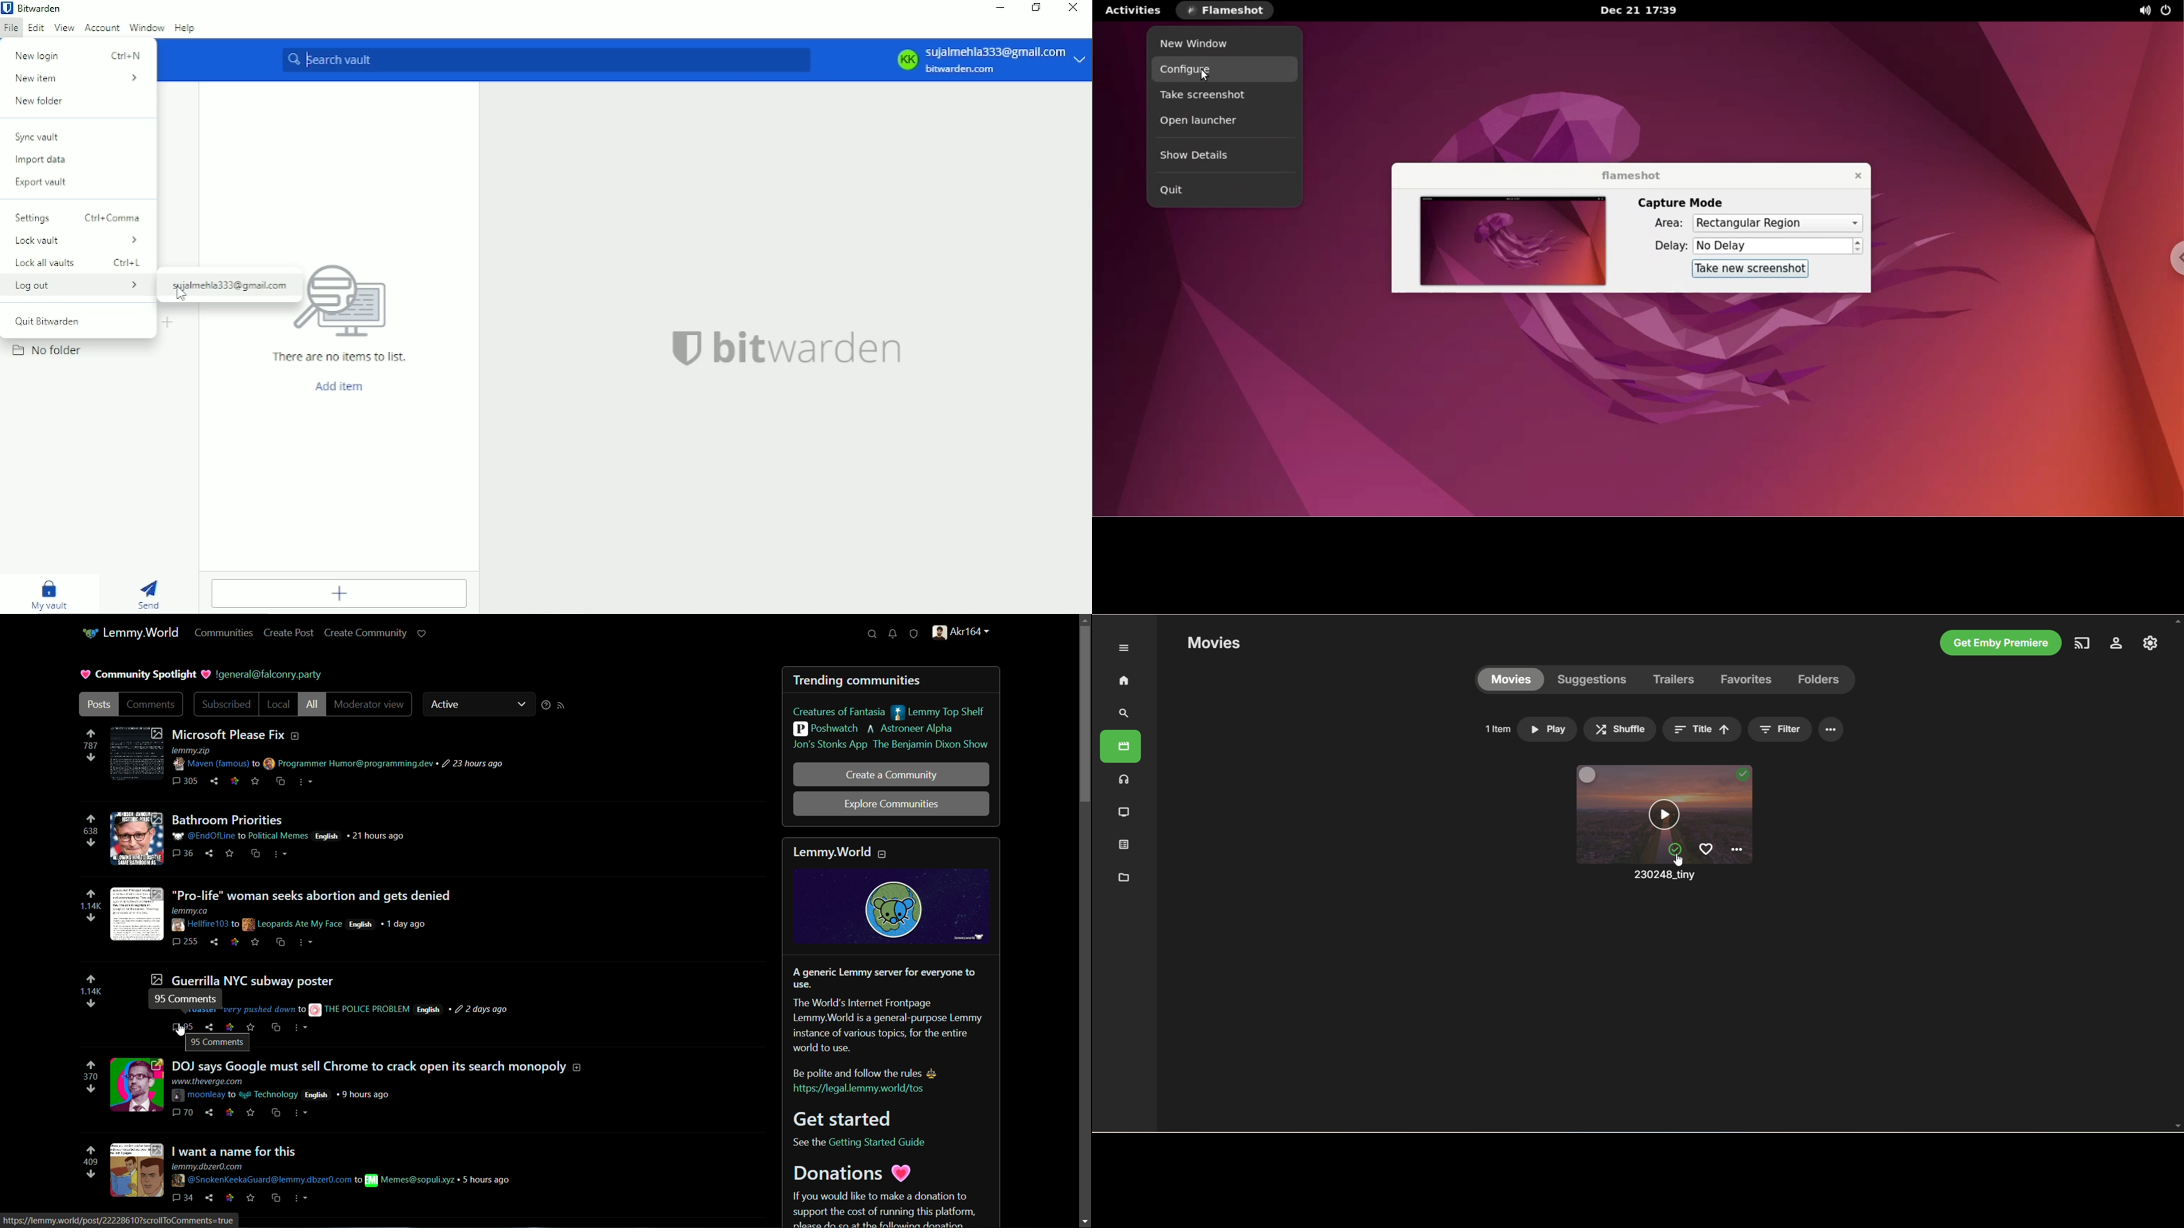 This screenshot has height=1232, width=2184. Describe the element at coordinates (90, 894) in the screenshot. I see `upvote` at that location.